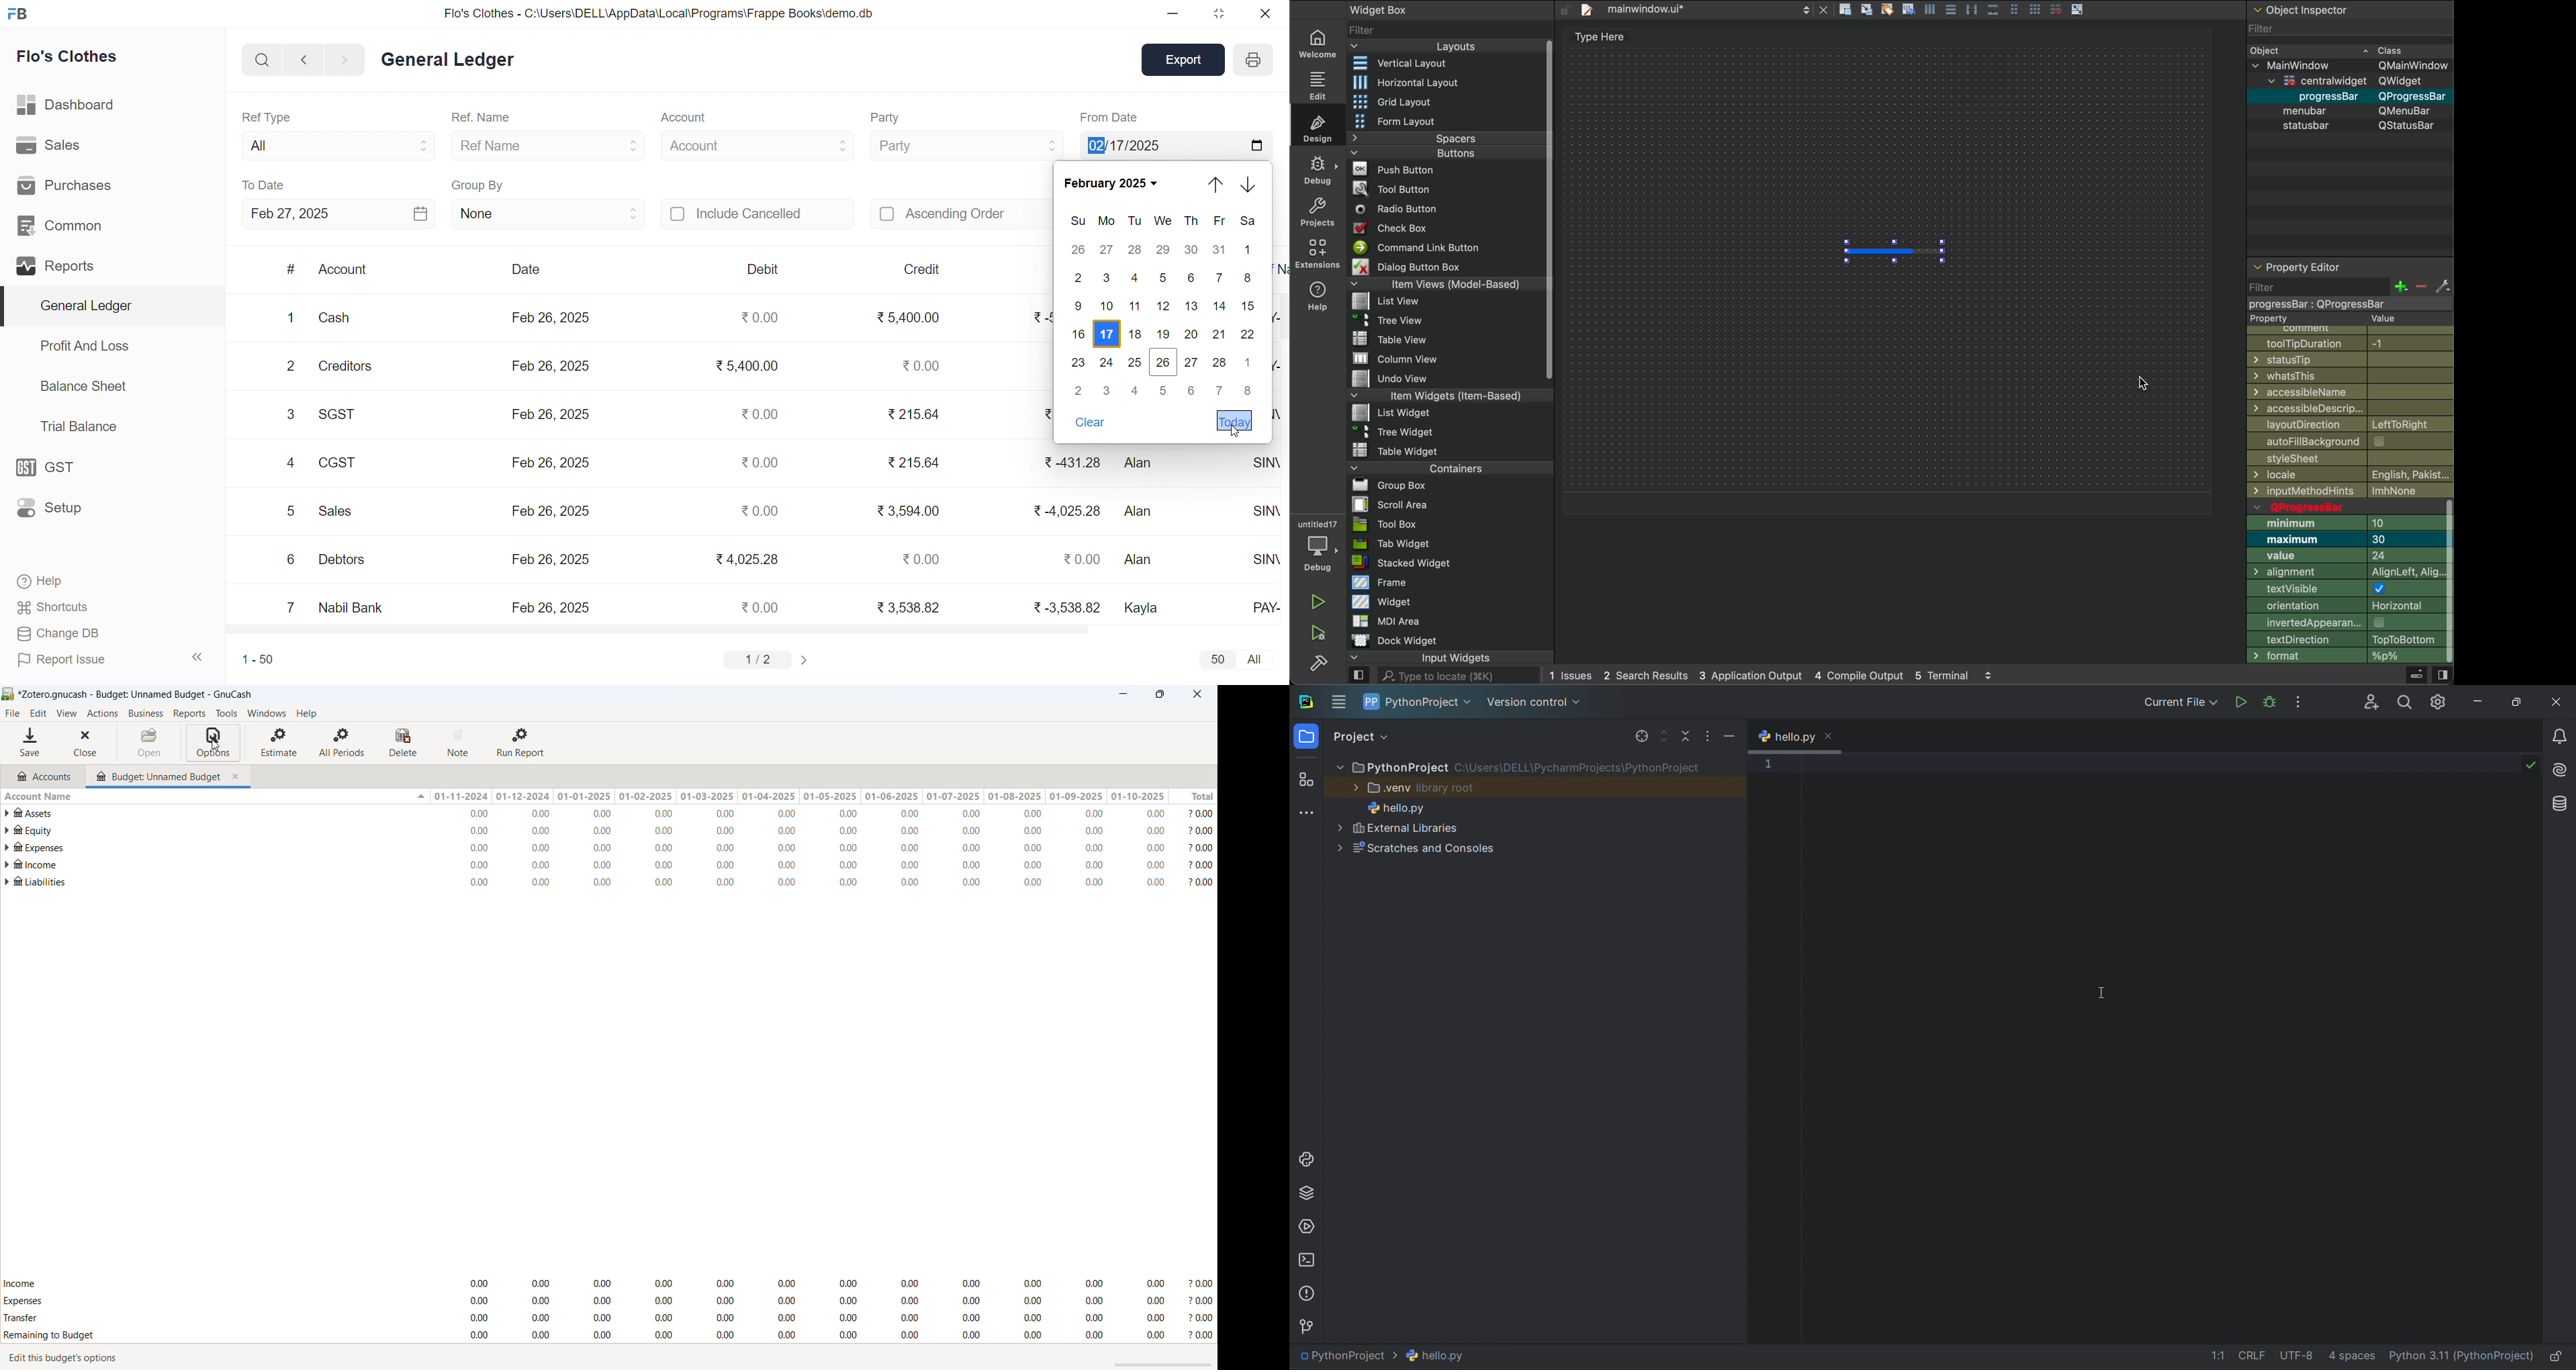 The image size is (2576, 1372). I want to click on Sa, so click(1245, 223).